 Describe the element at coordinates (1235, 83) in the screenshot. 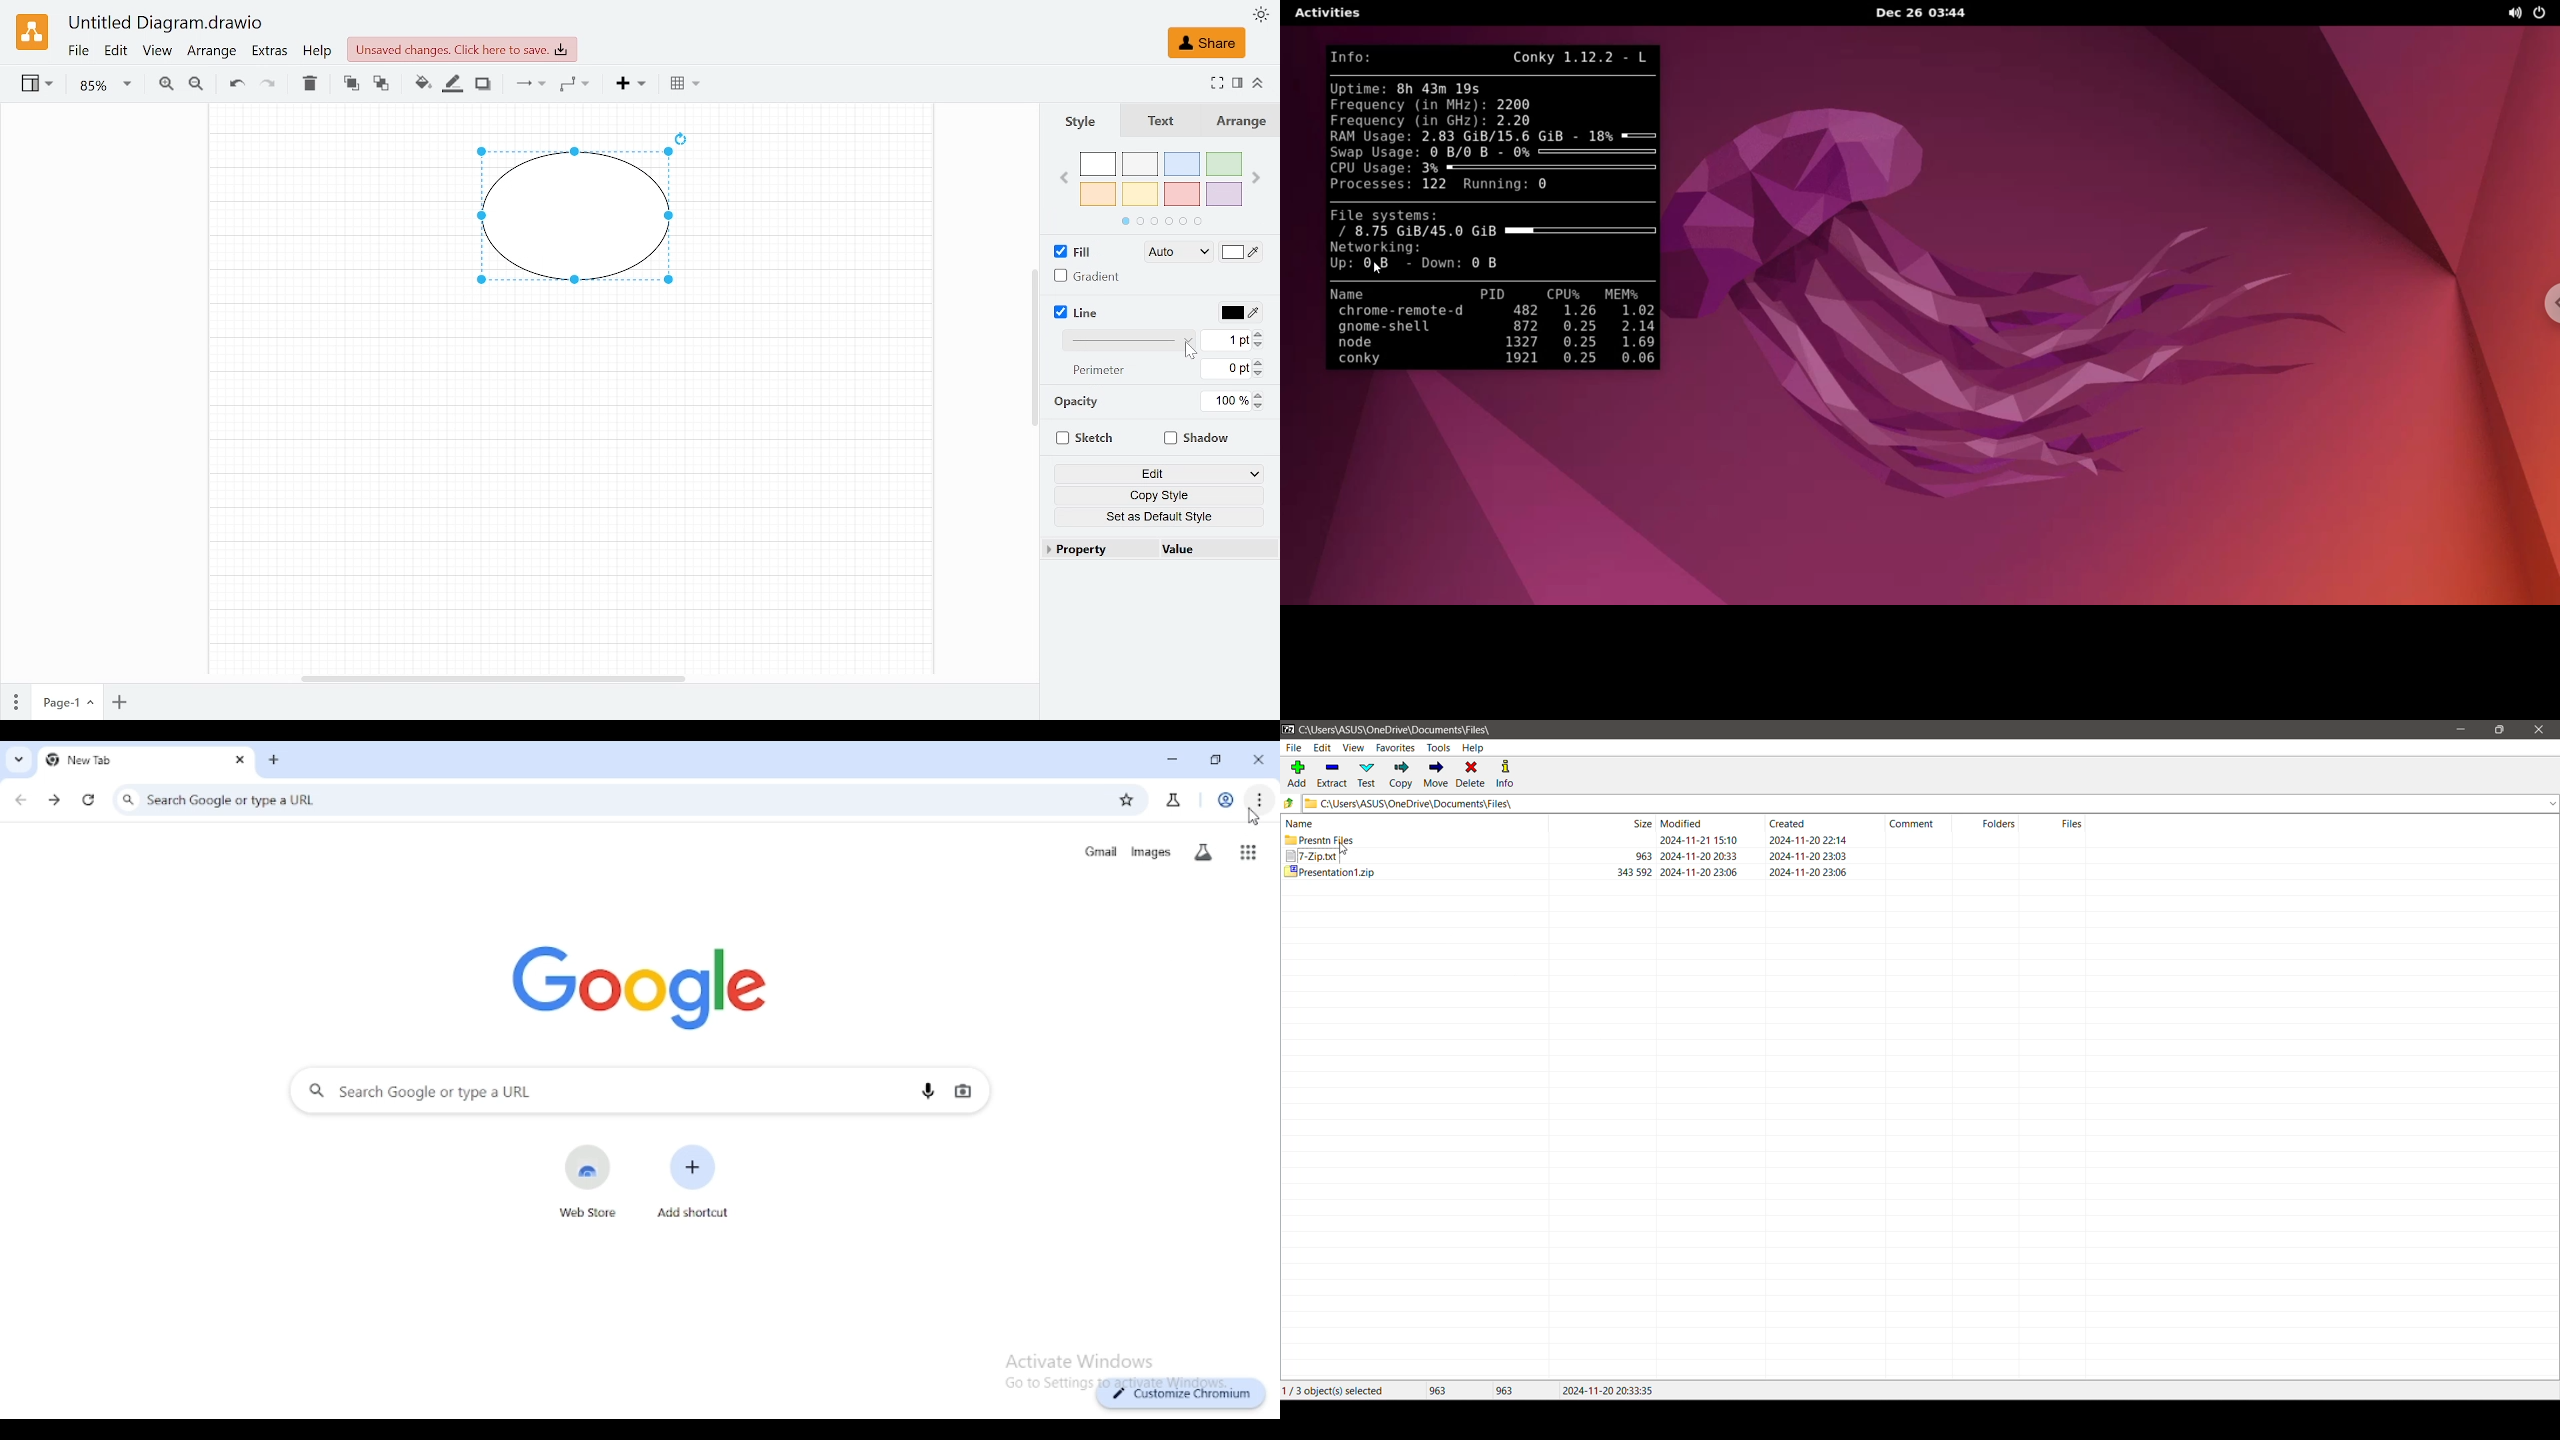

I see `Format` at that location.